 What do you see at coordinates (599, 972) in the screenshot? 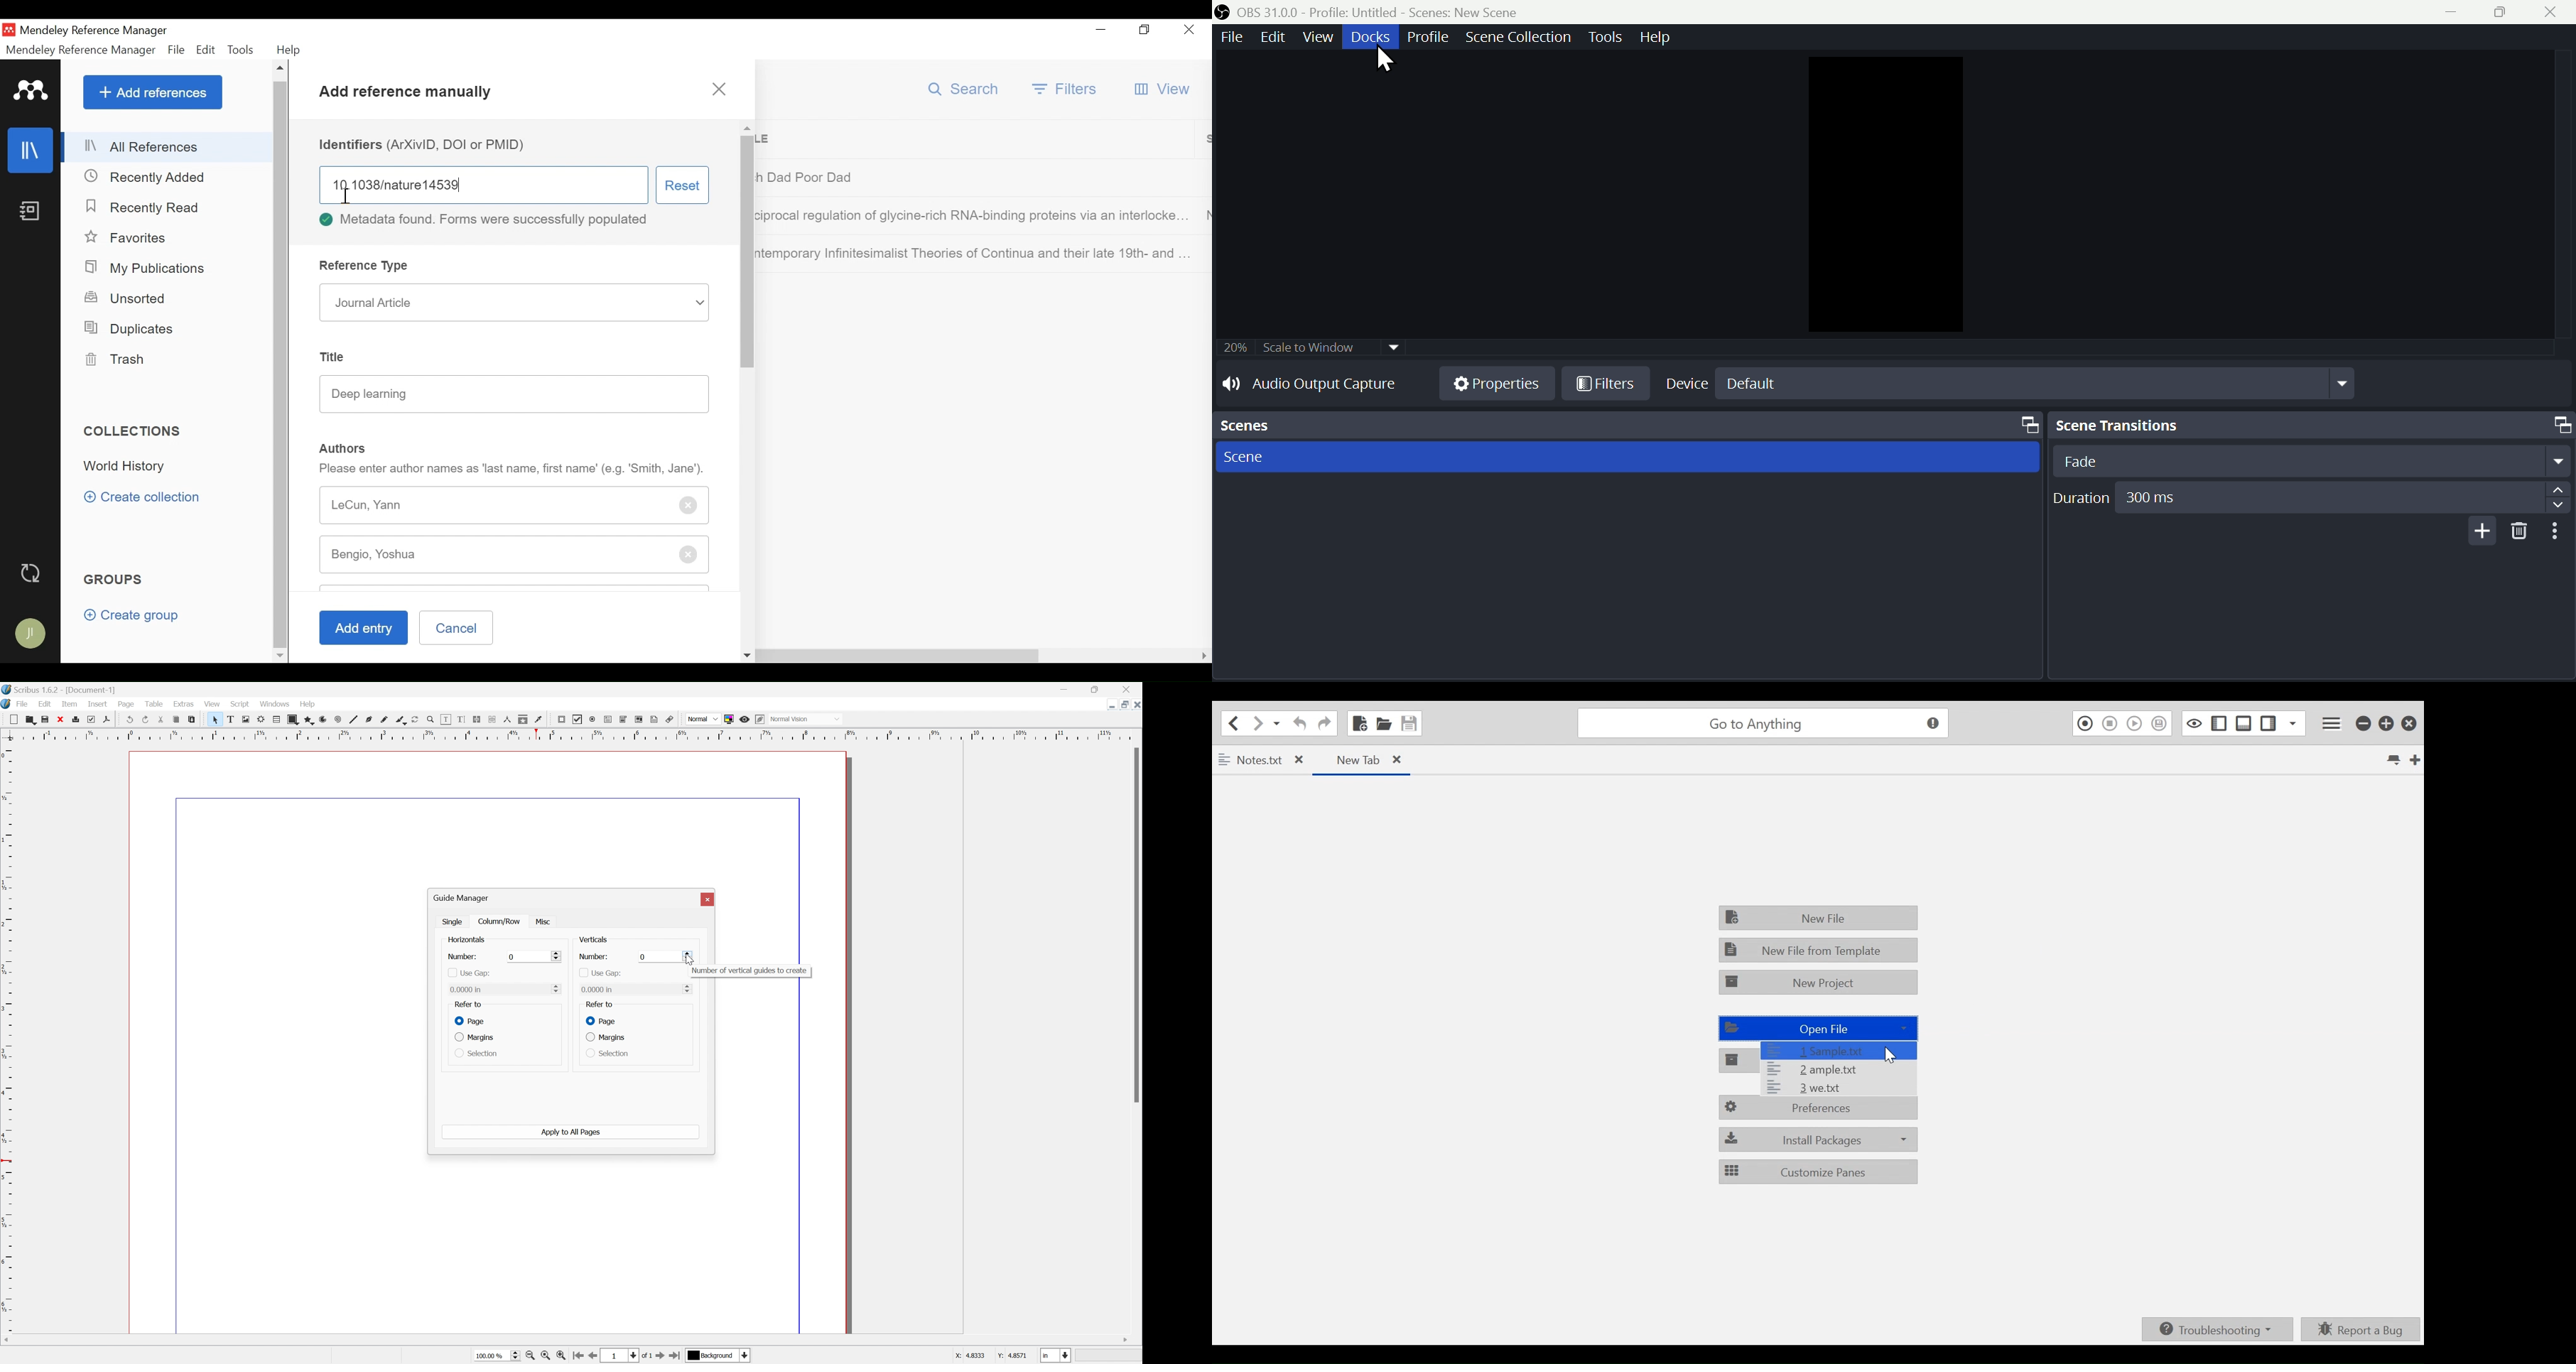
I see `use gap` at bounding box center [599, 972].